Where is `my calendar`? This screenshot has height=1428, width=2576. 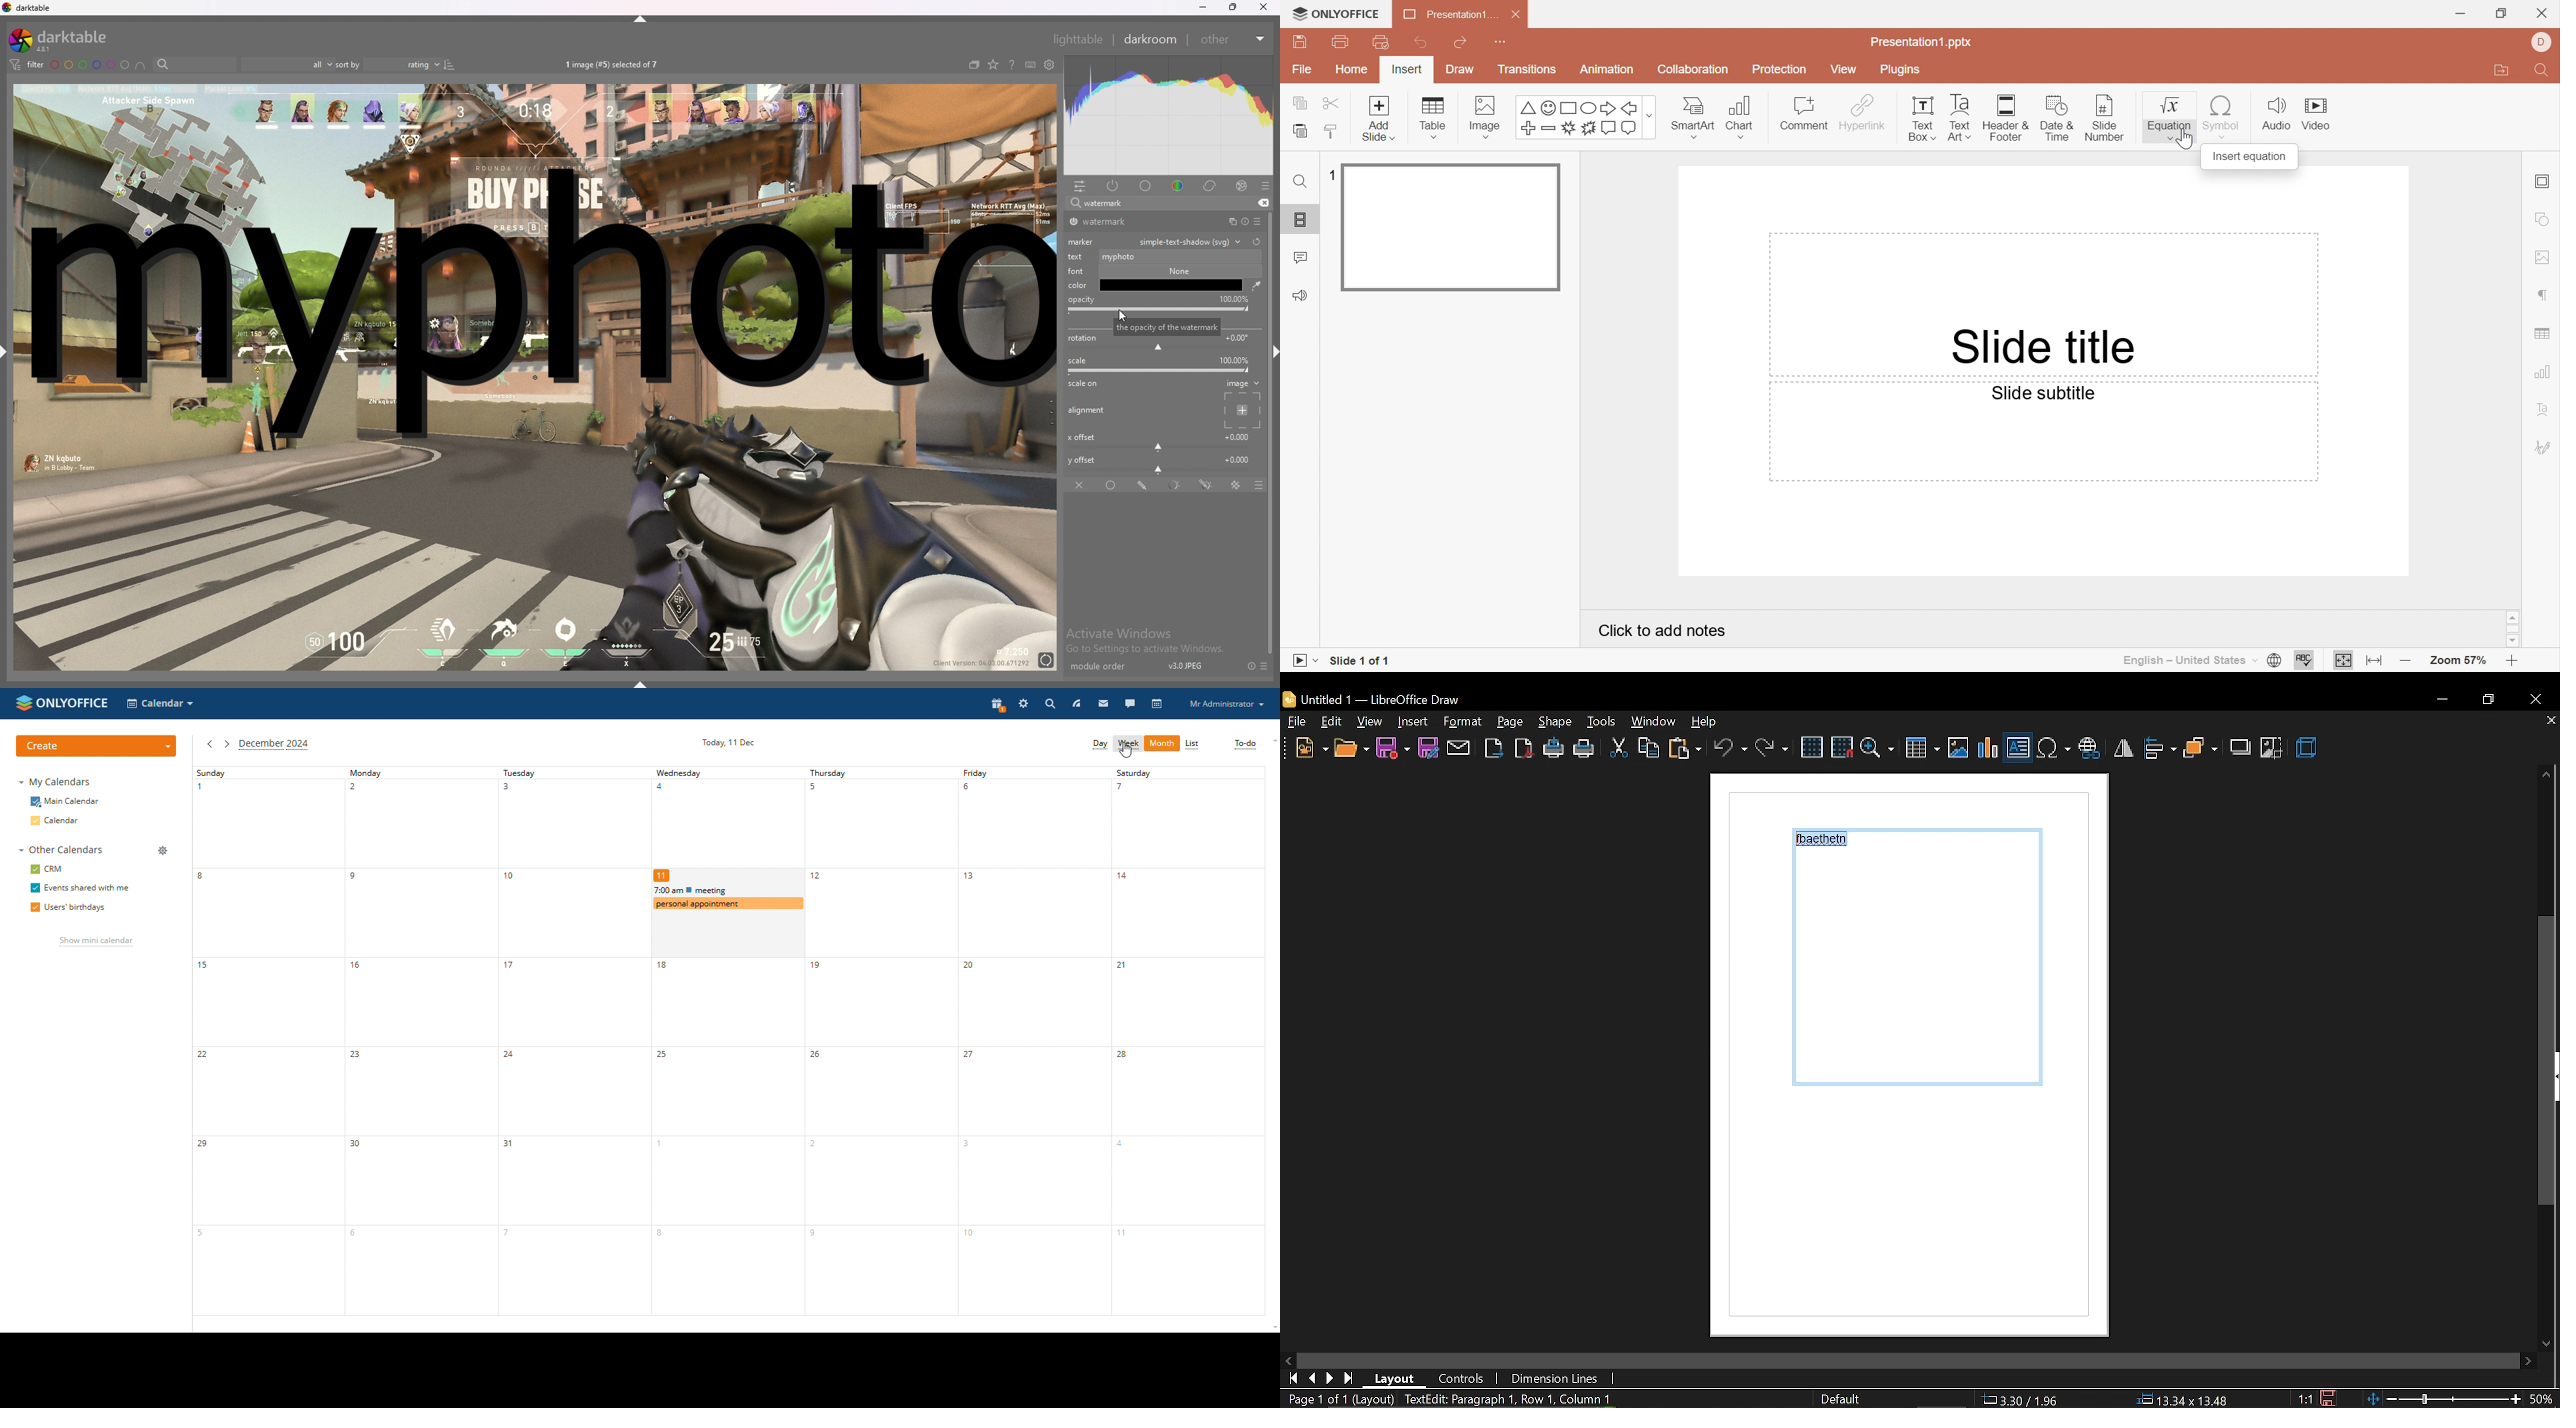
my calendar is located at coordinates (57, 781).